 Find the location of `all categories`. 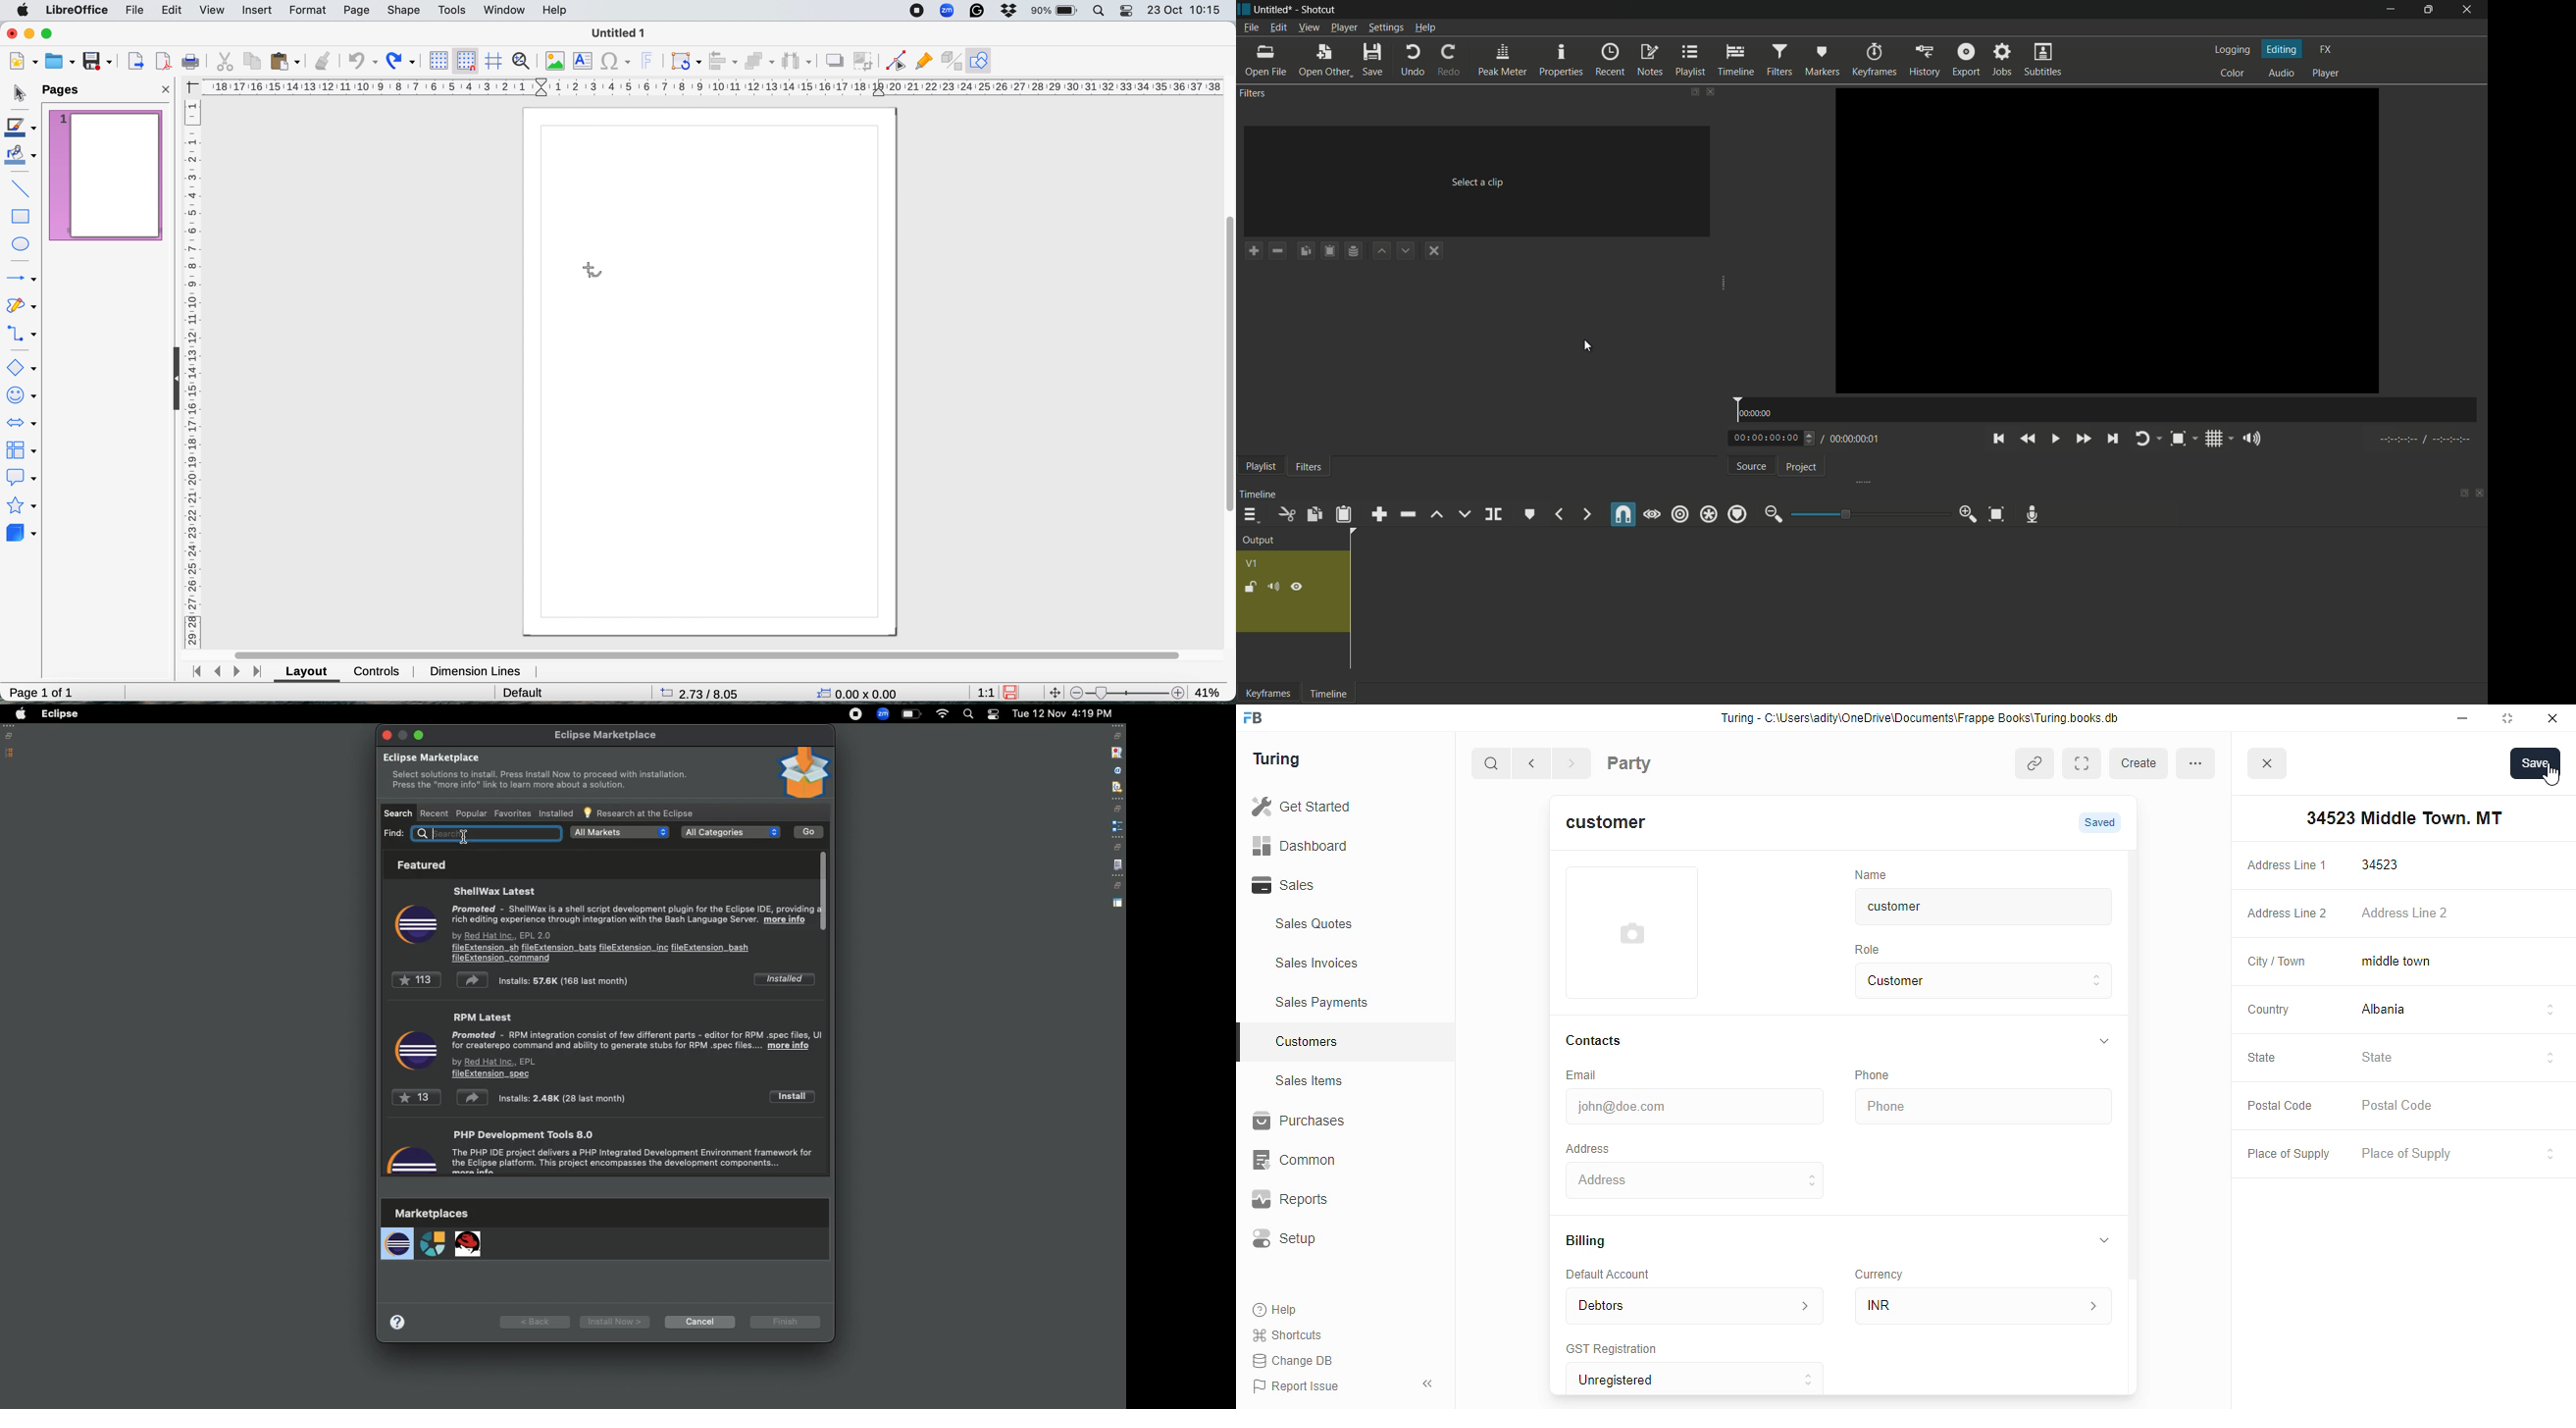

all categories is located at coordinates (731, 832).